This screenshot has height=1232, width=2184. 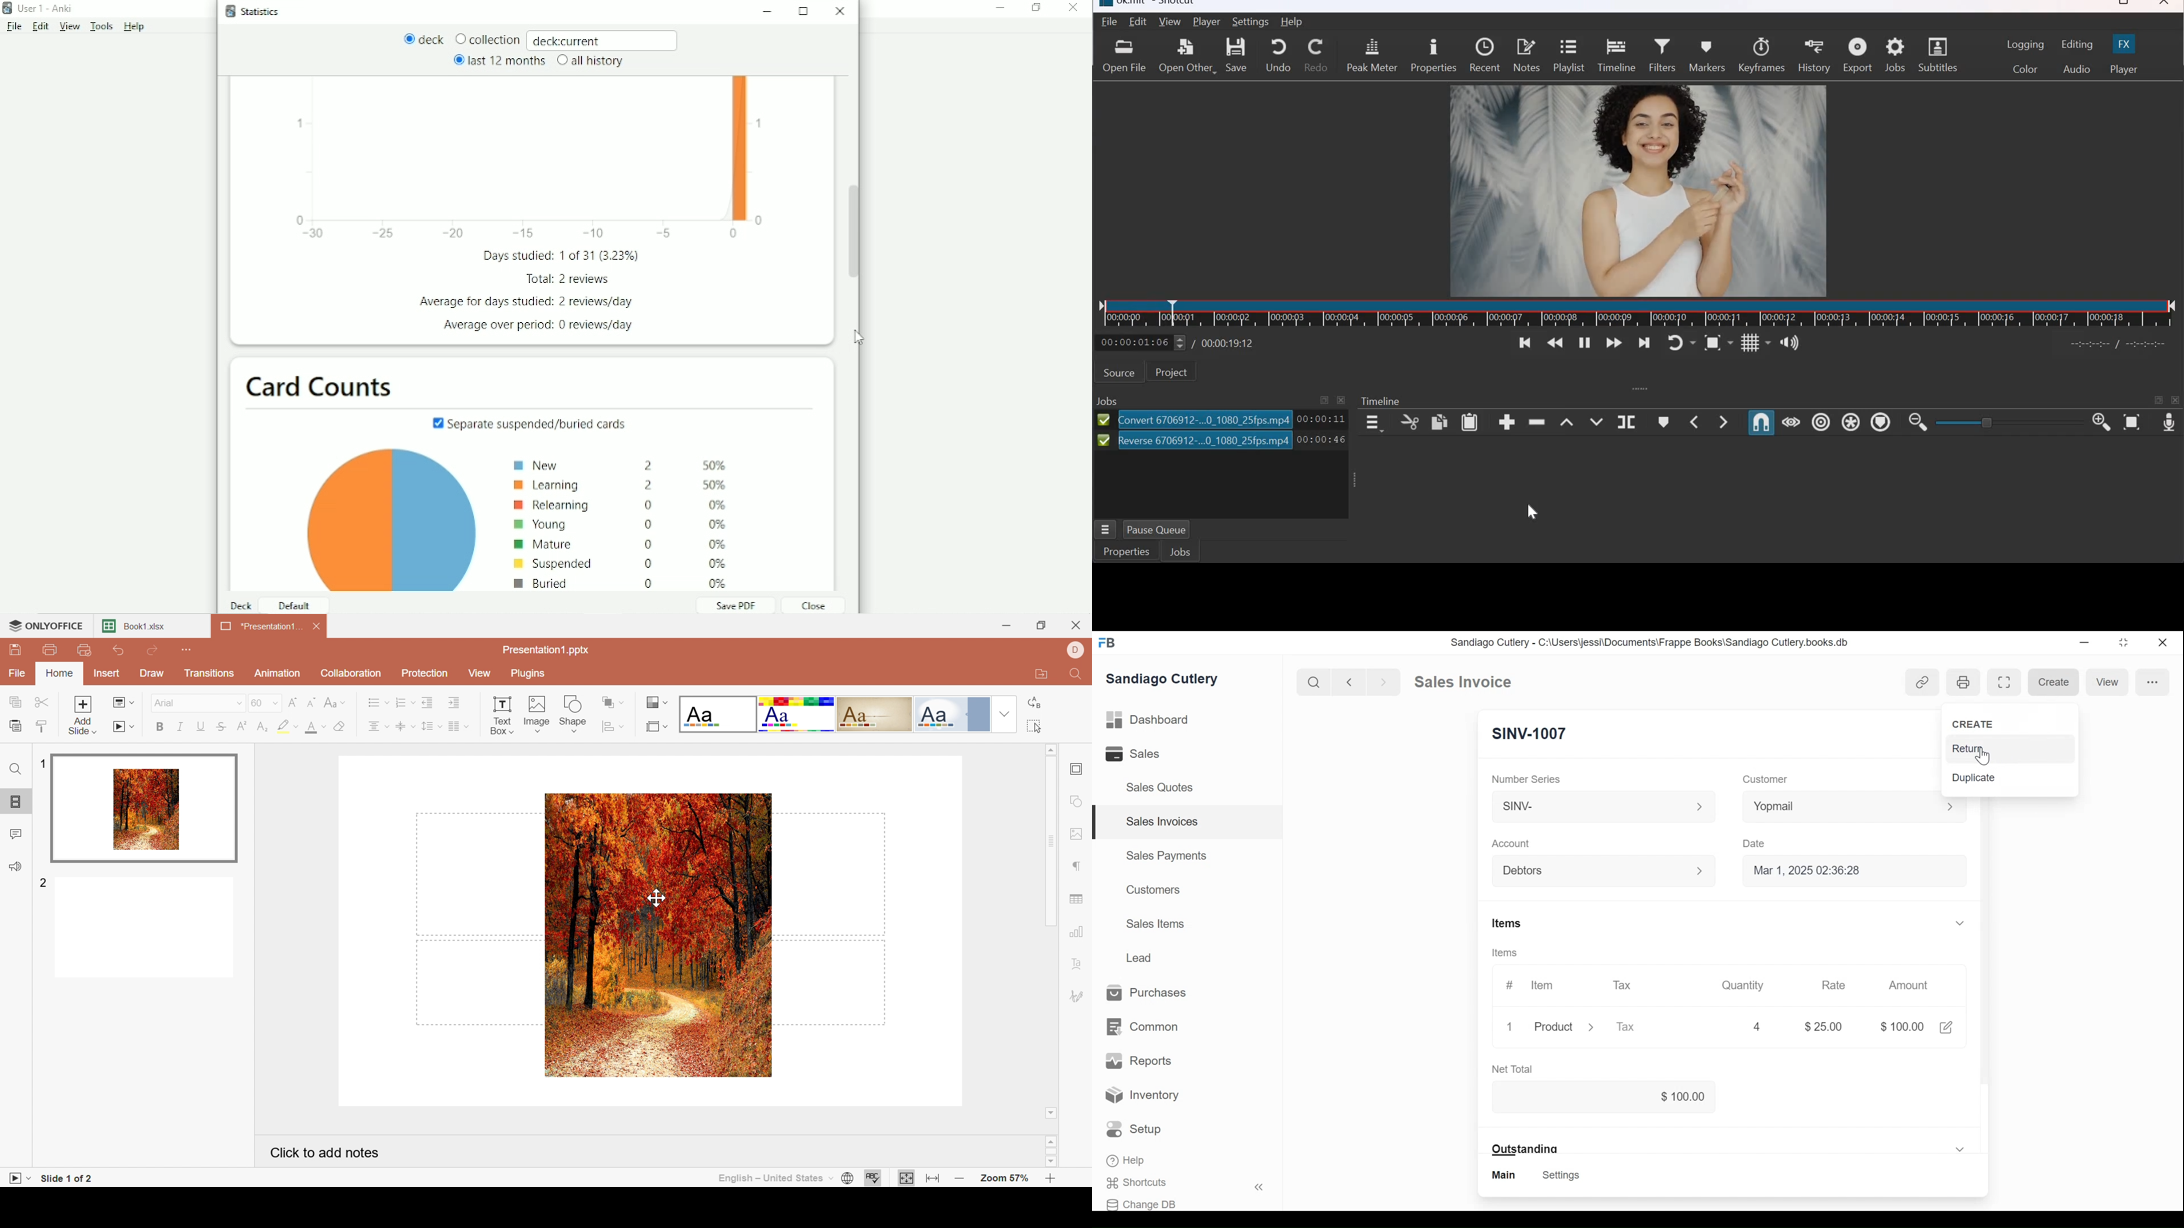 What do you see at coordinates (1505, 1175) in the screenshot?
I see `Main` at bounding box center [1505, 1175].